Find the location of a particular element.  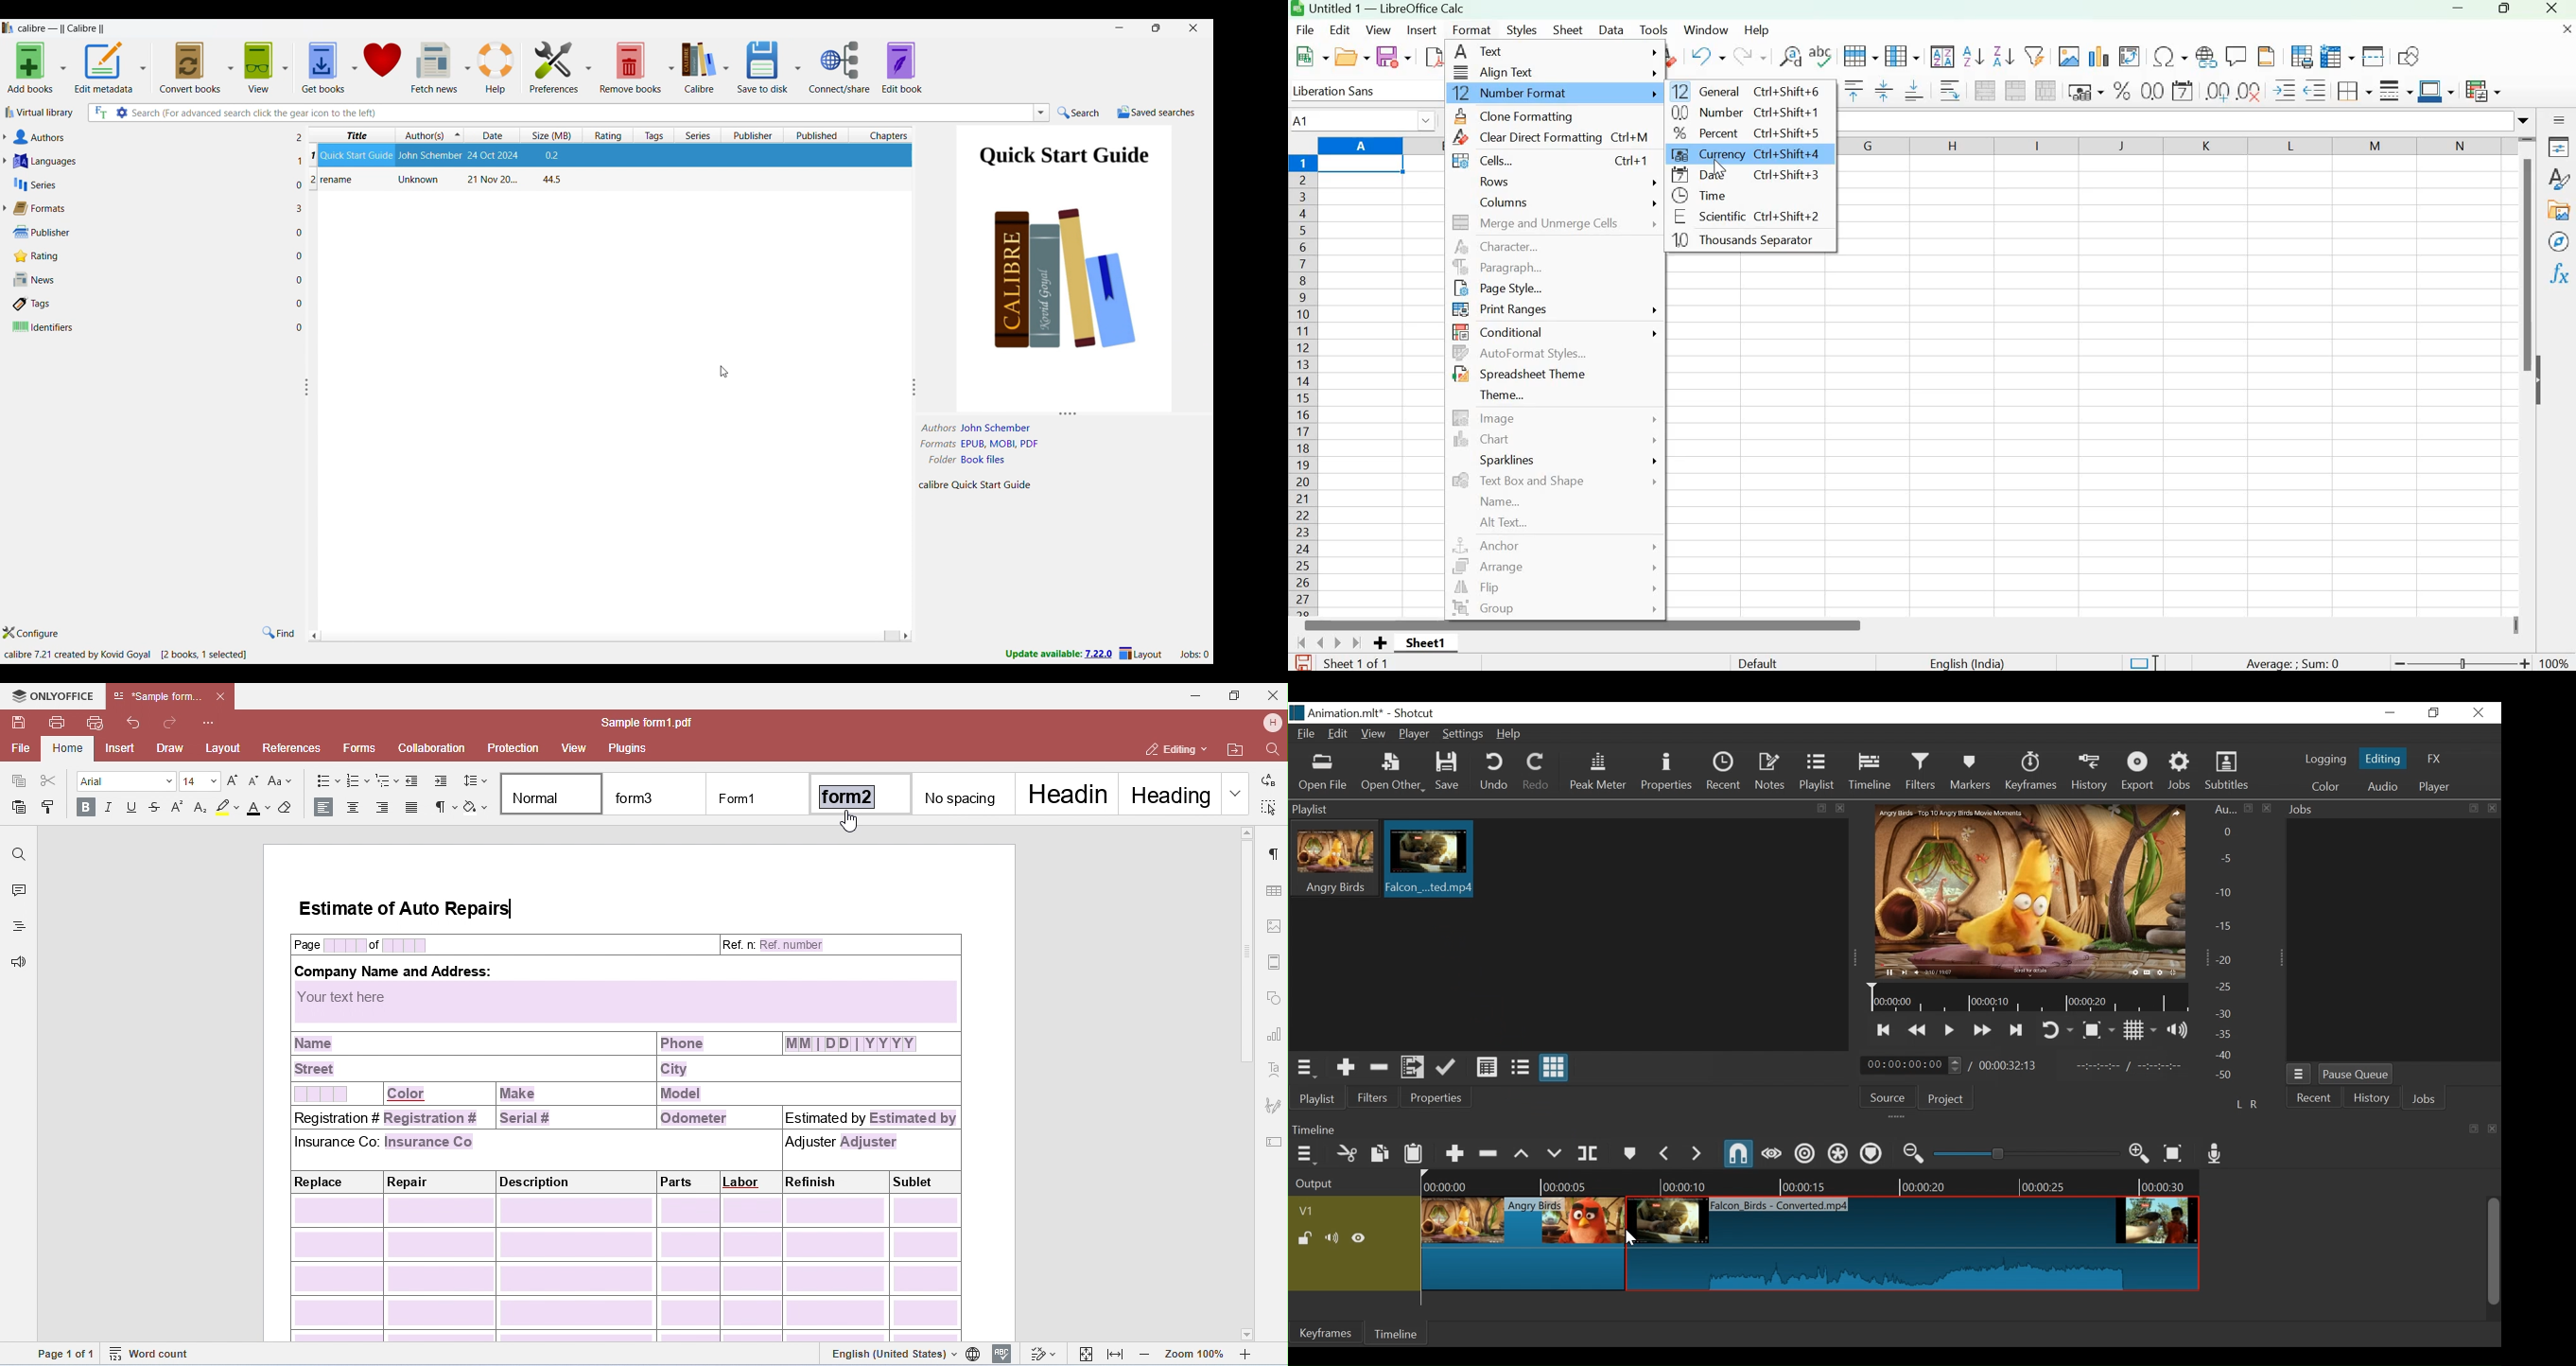

Player is located at coordinates (1413, 733).